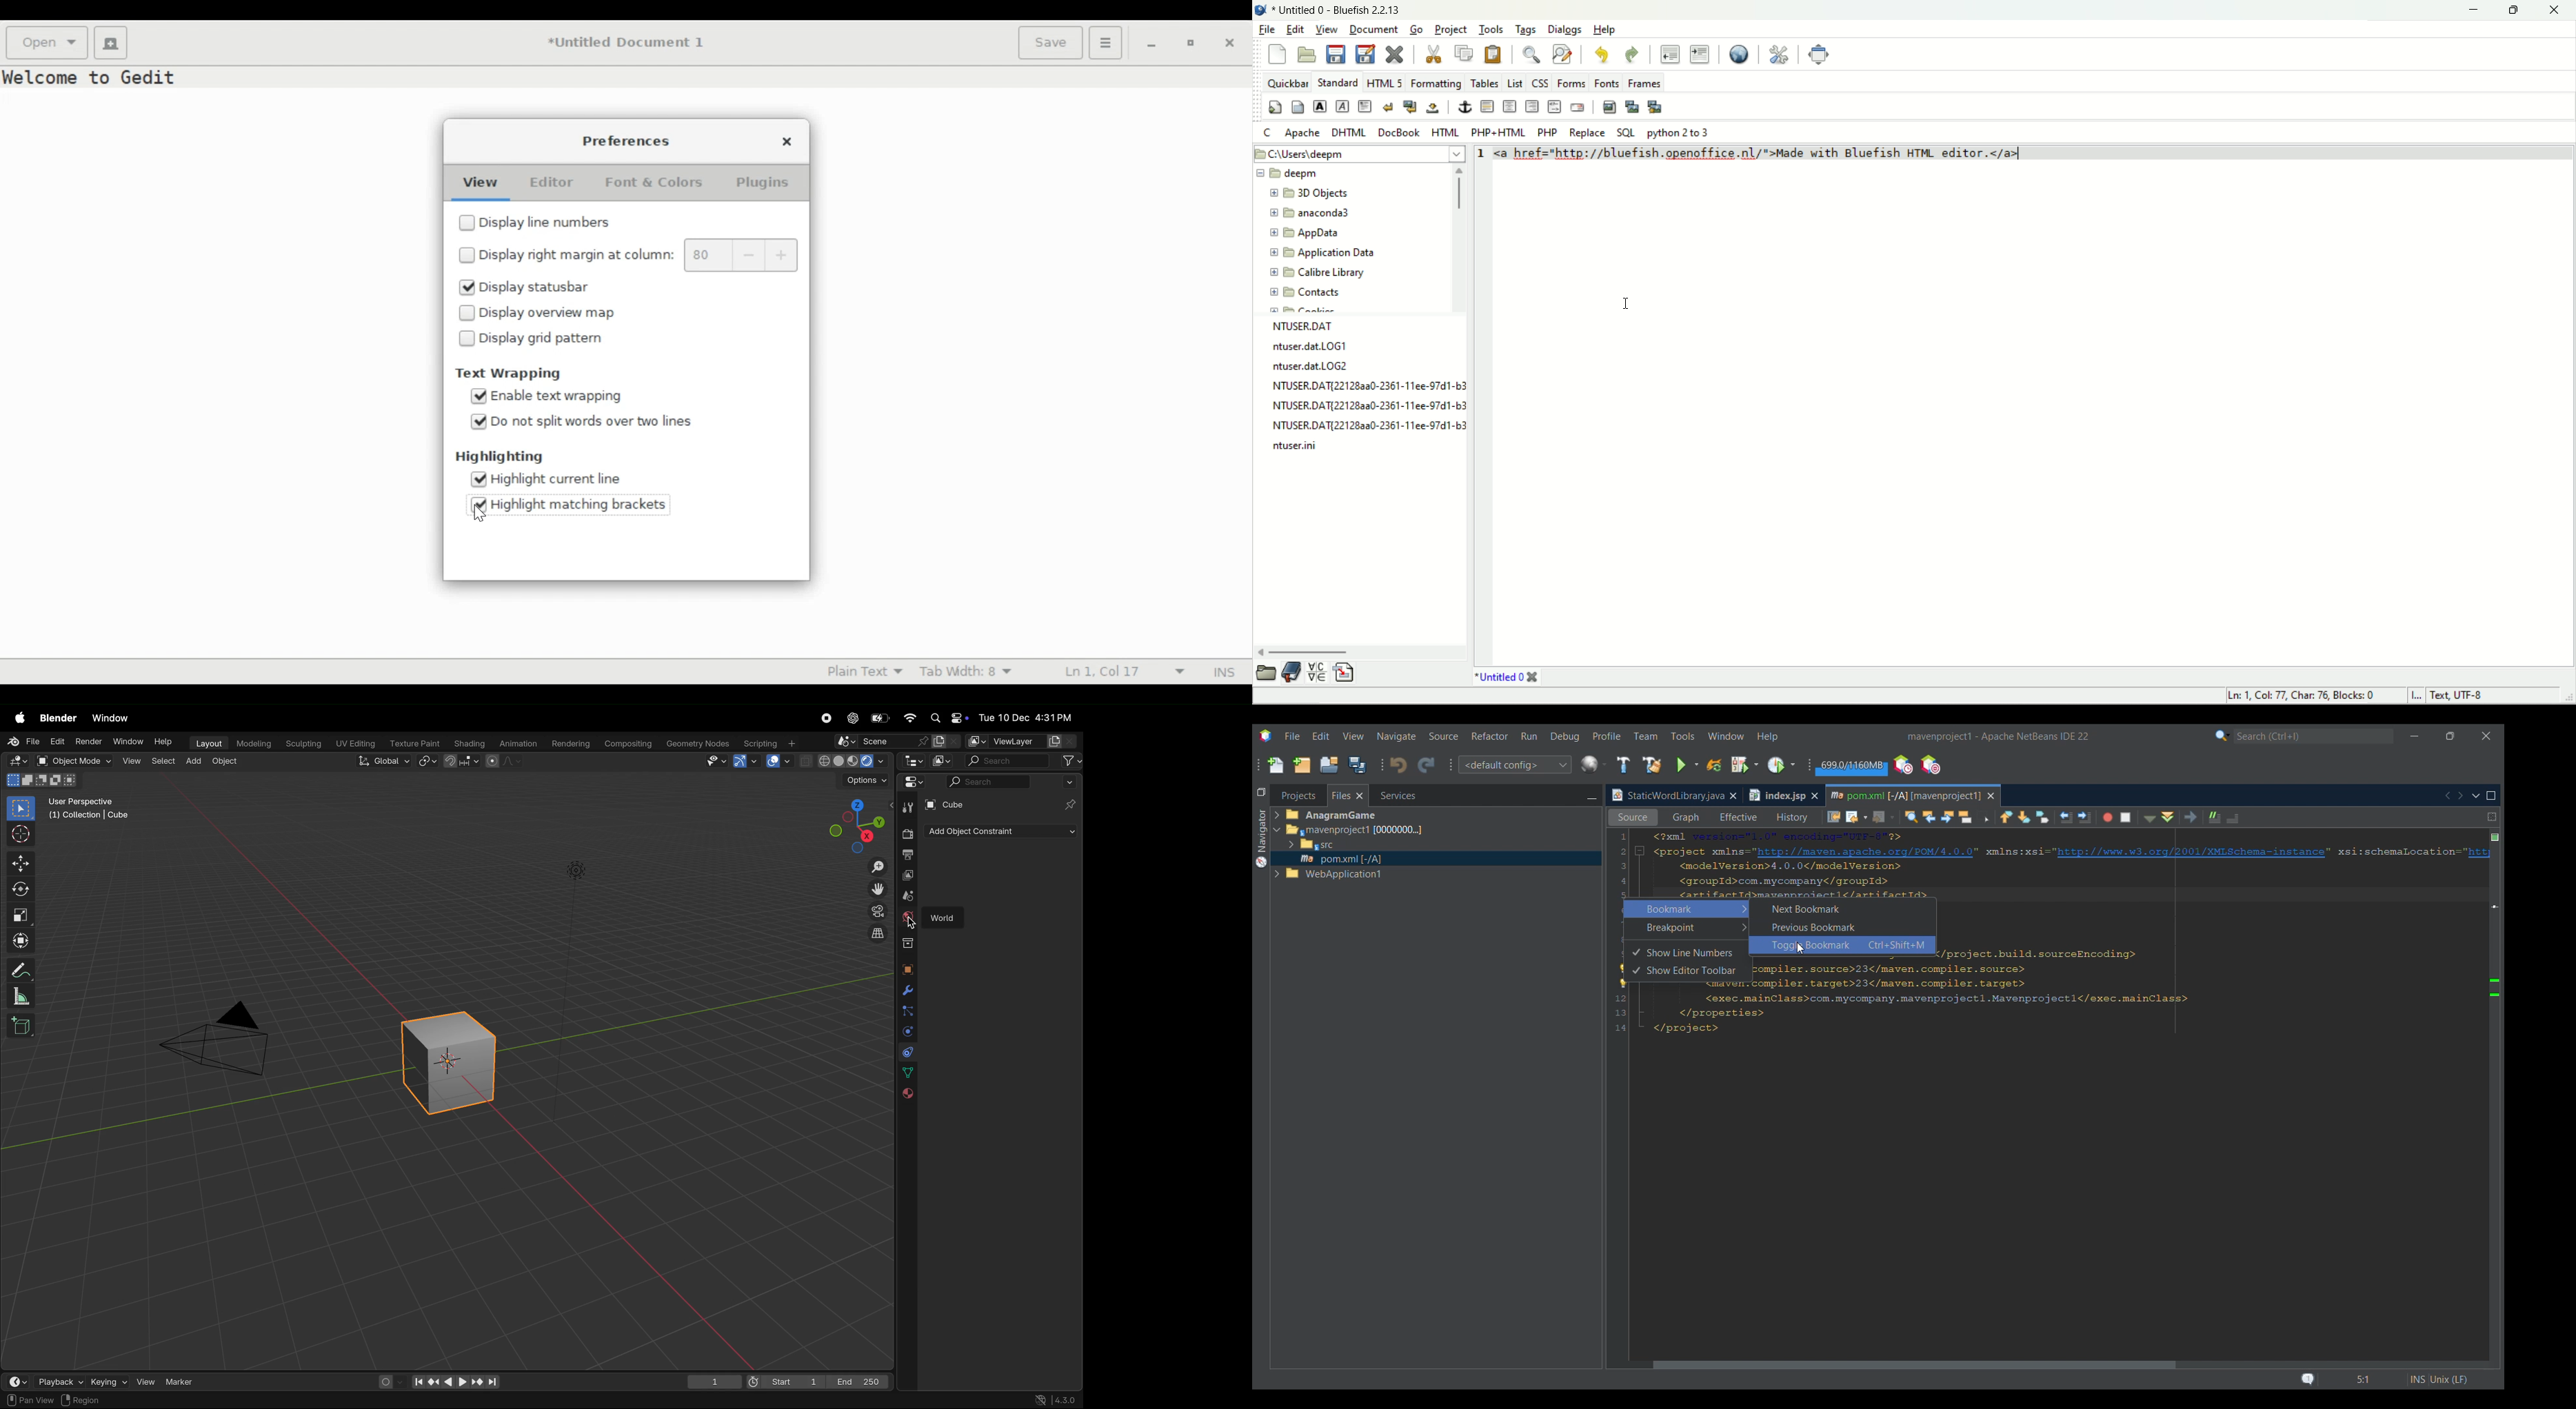  Describe the element at coordinates (1306, 55) in the screenshot. I see `open file` at that location.